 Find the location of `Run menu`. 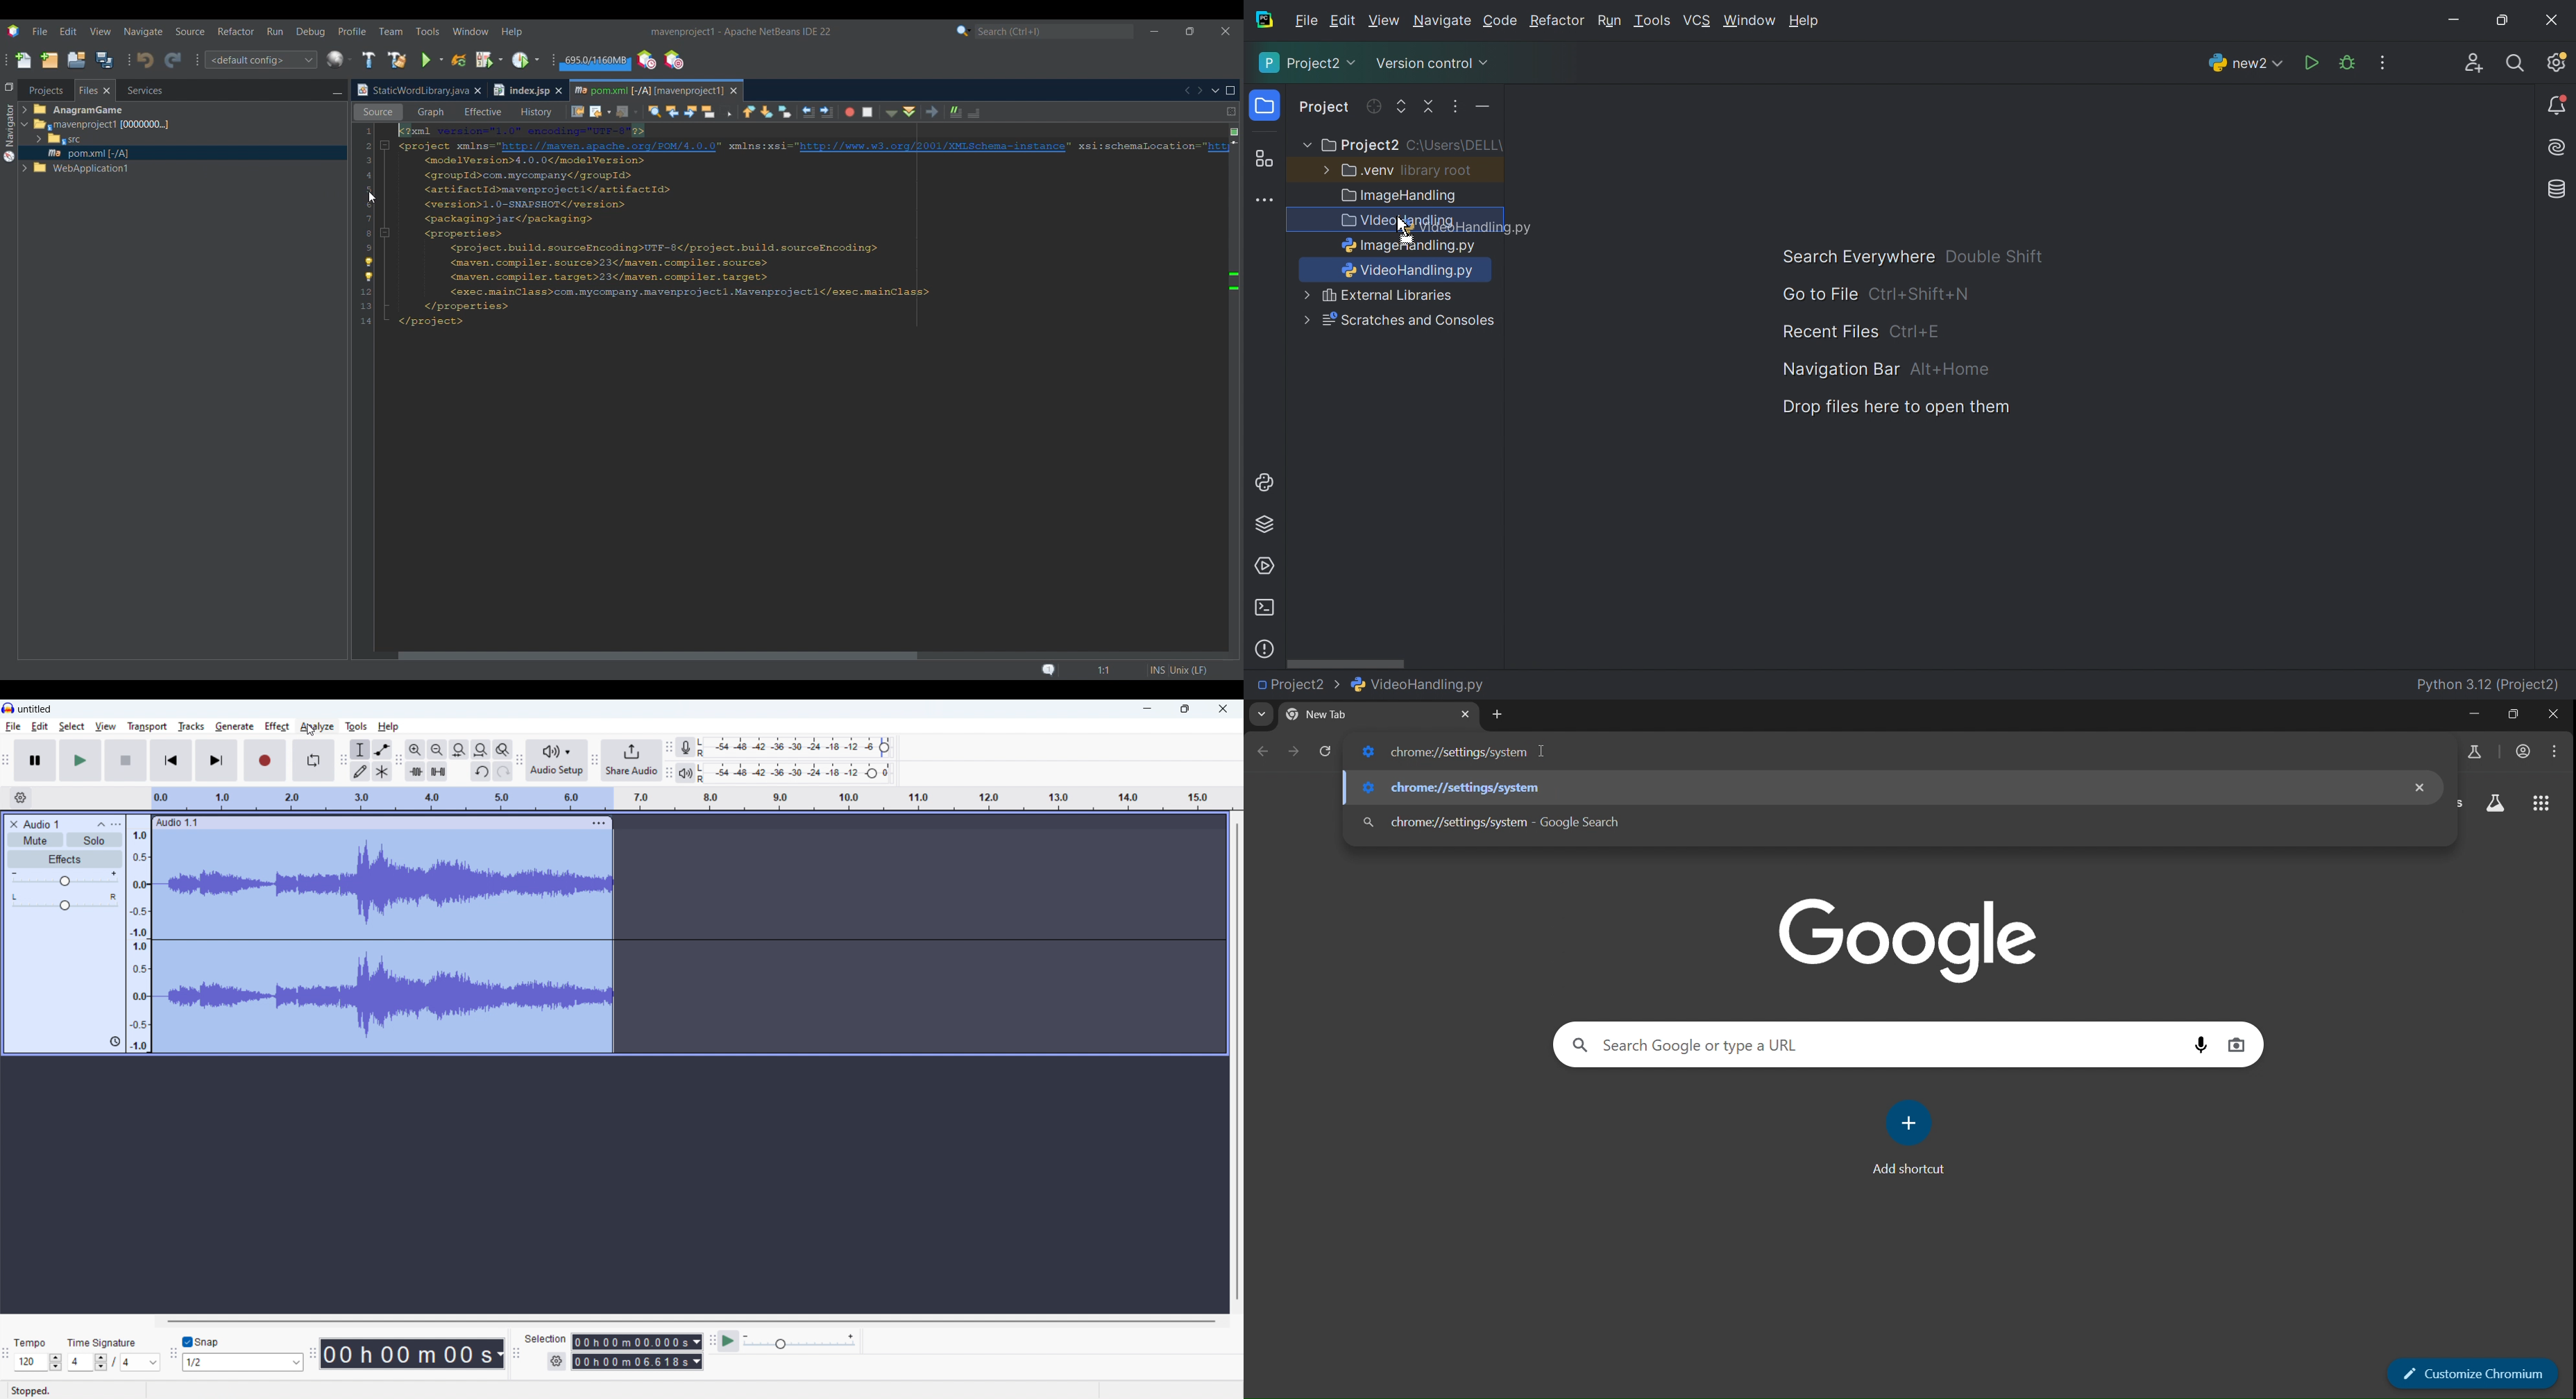

Run menu is located at coordinates (275, 31).